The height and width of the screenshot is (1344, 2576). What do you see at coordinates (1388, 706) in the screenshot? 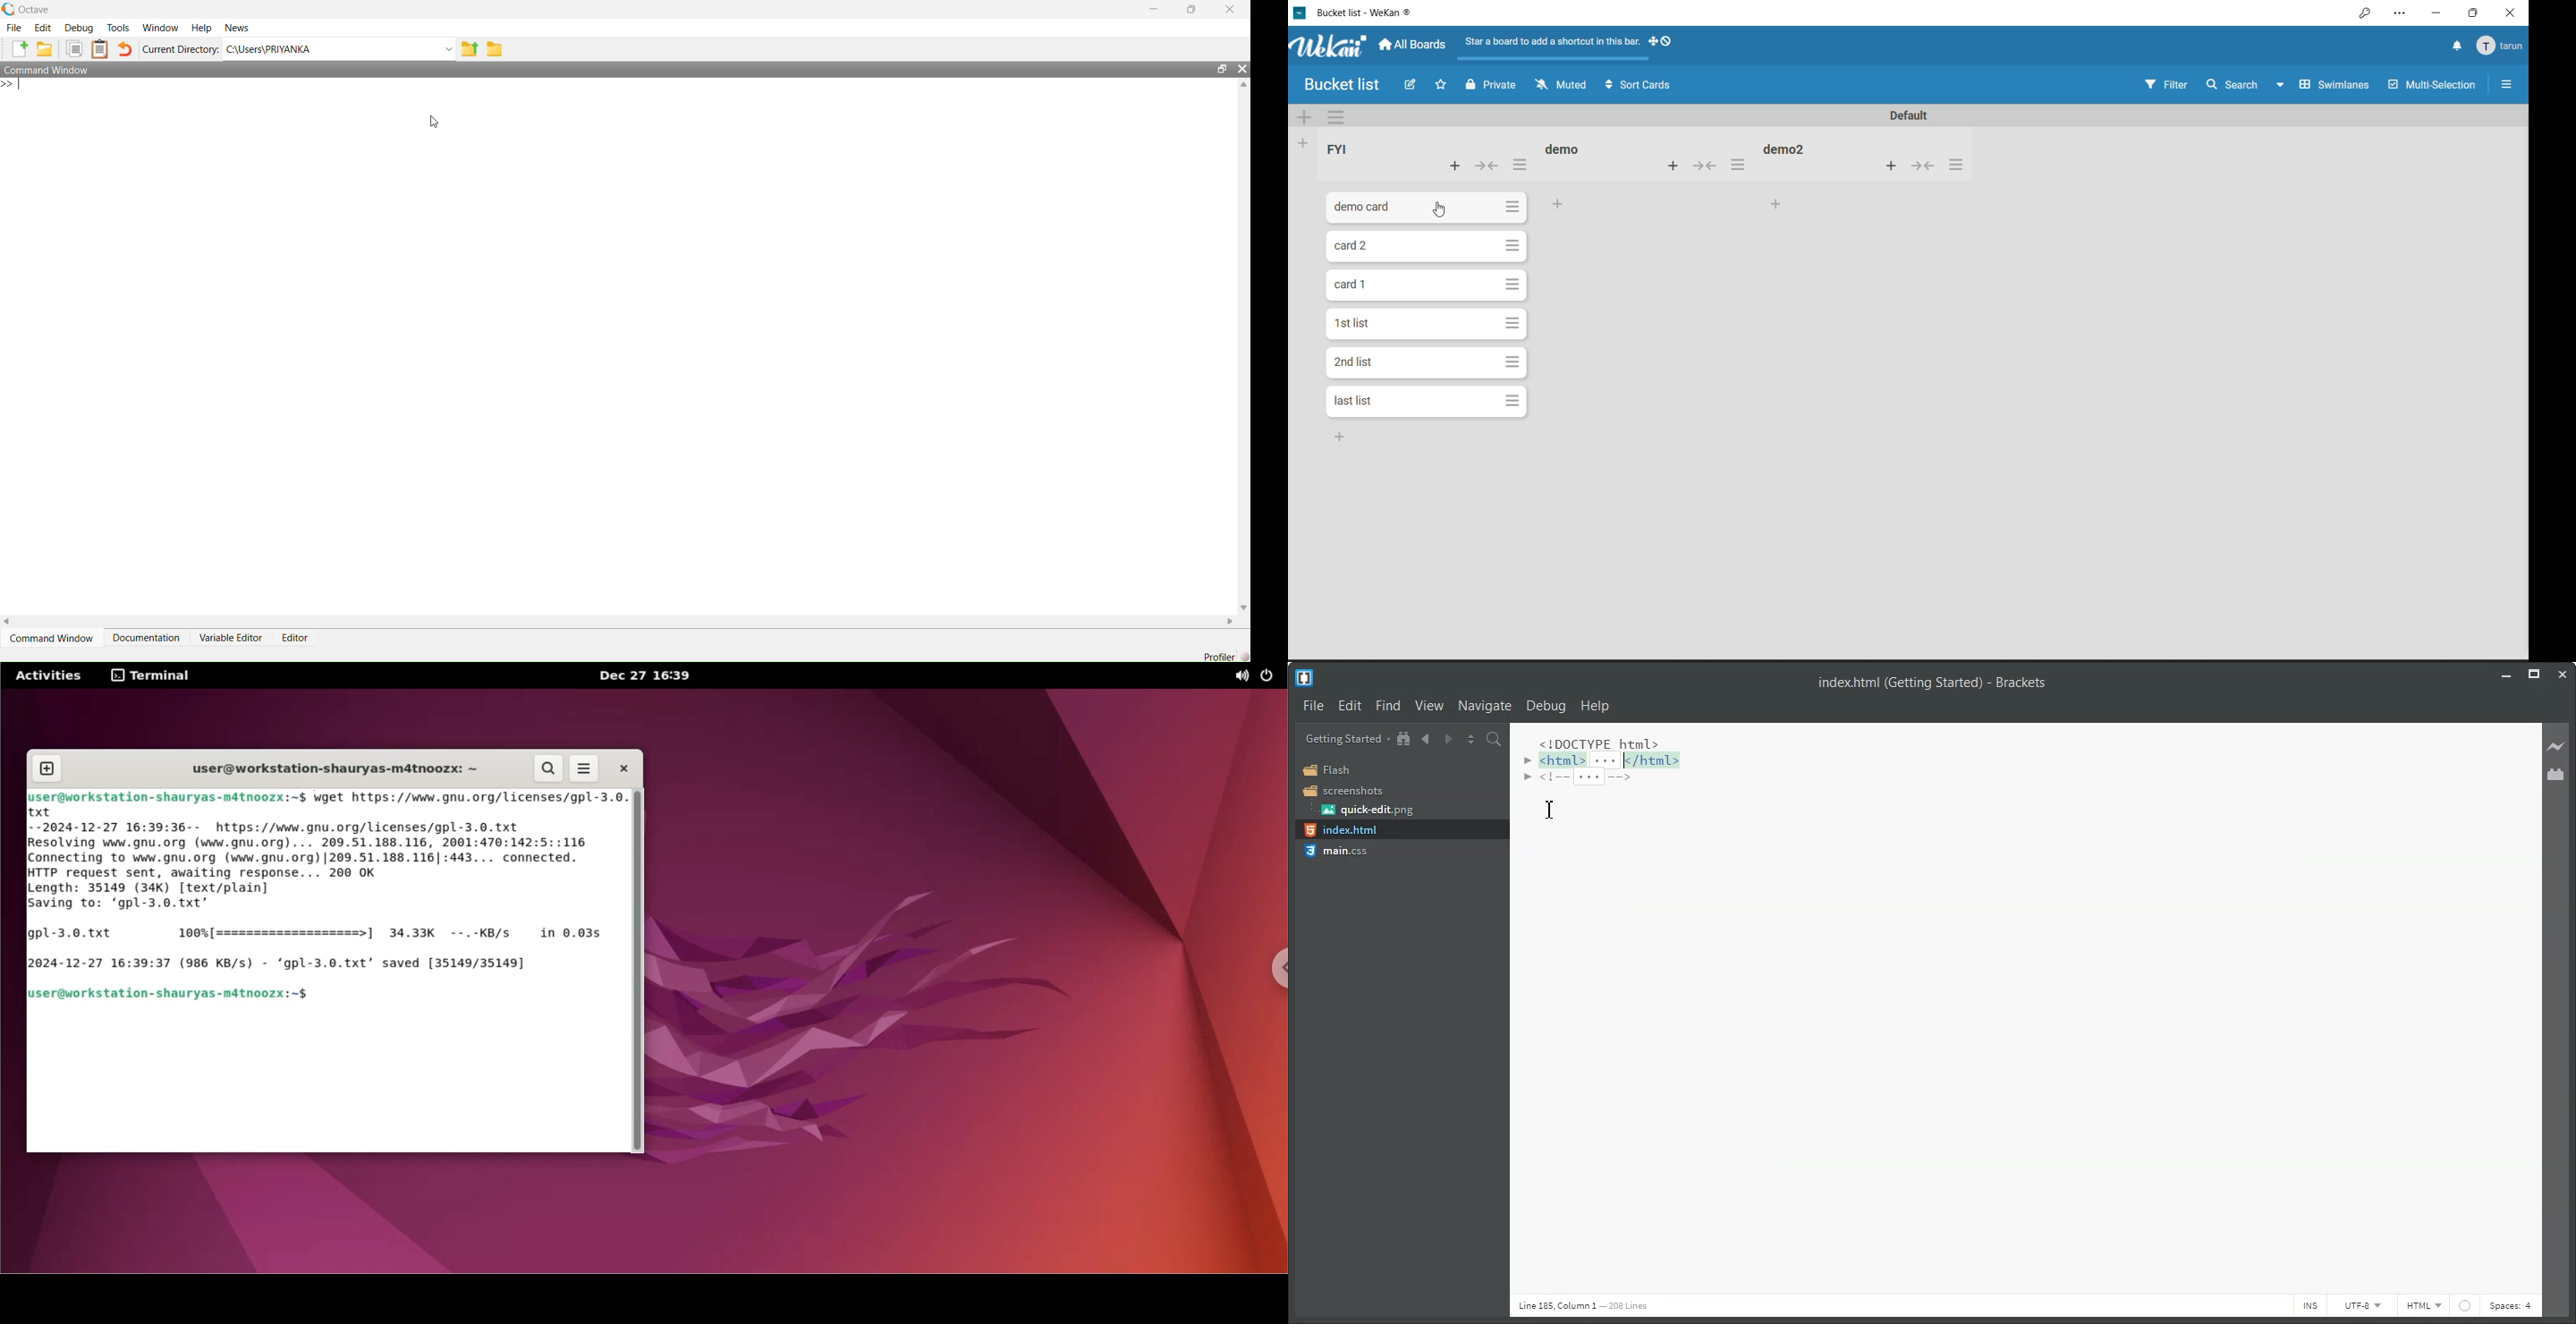
I see `Find` at bounding box center [1388, 706].